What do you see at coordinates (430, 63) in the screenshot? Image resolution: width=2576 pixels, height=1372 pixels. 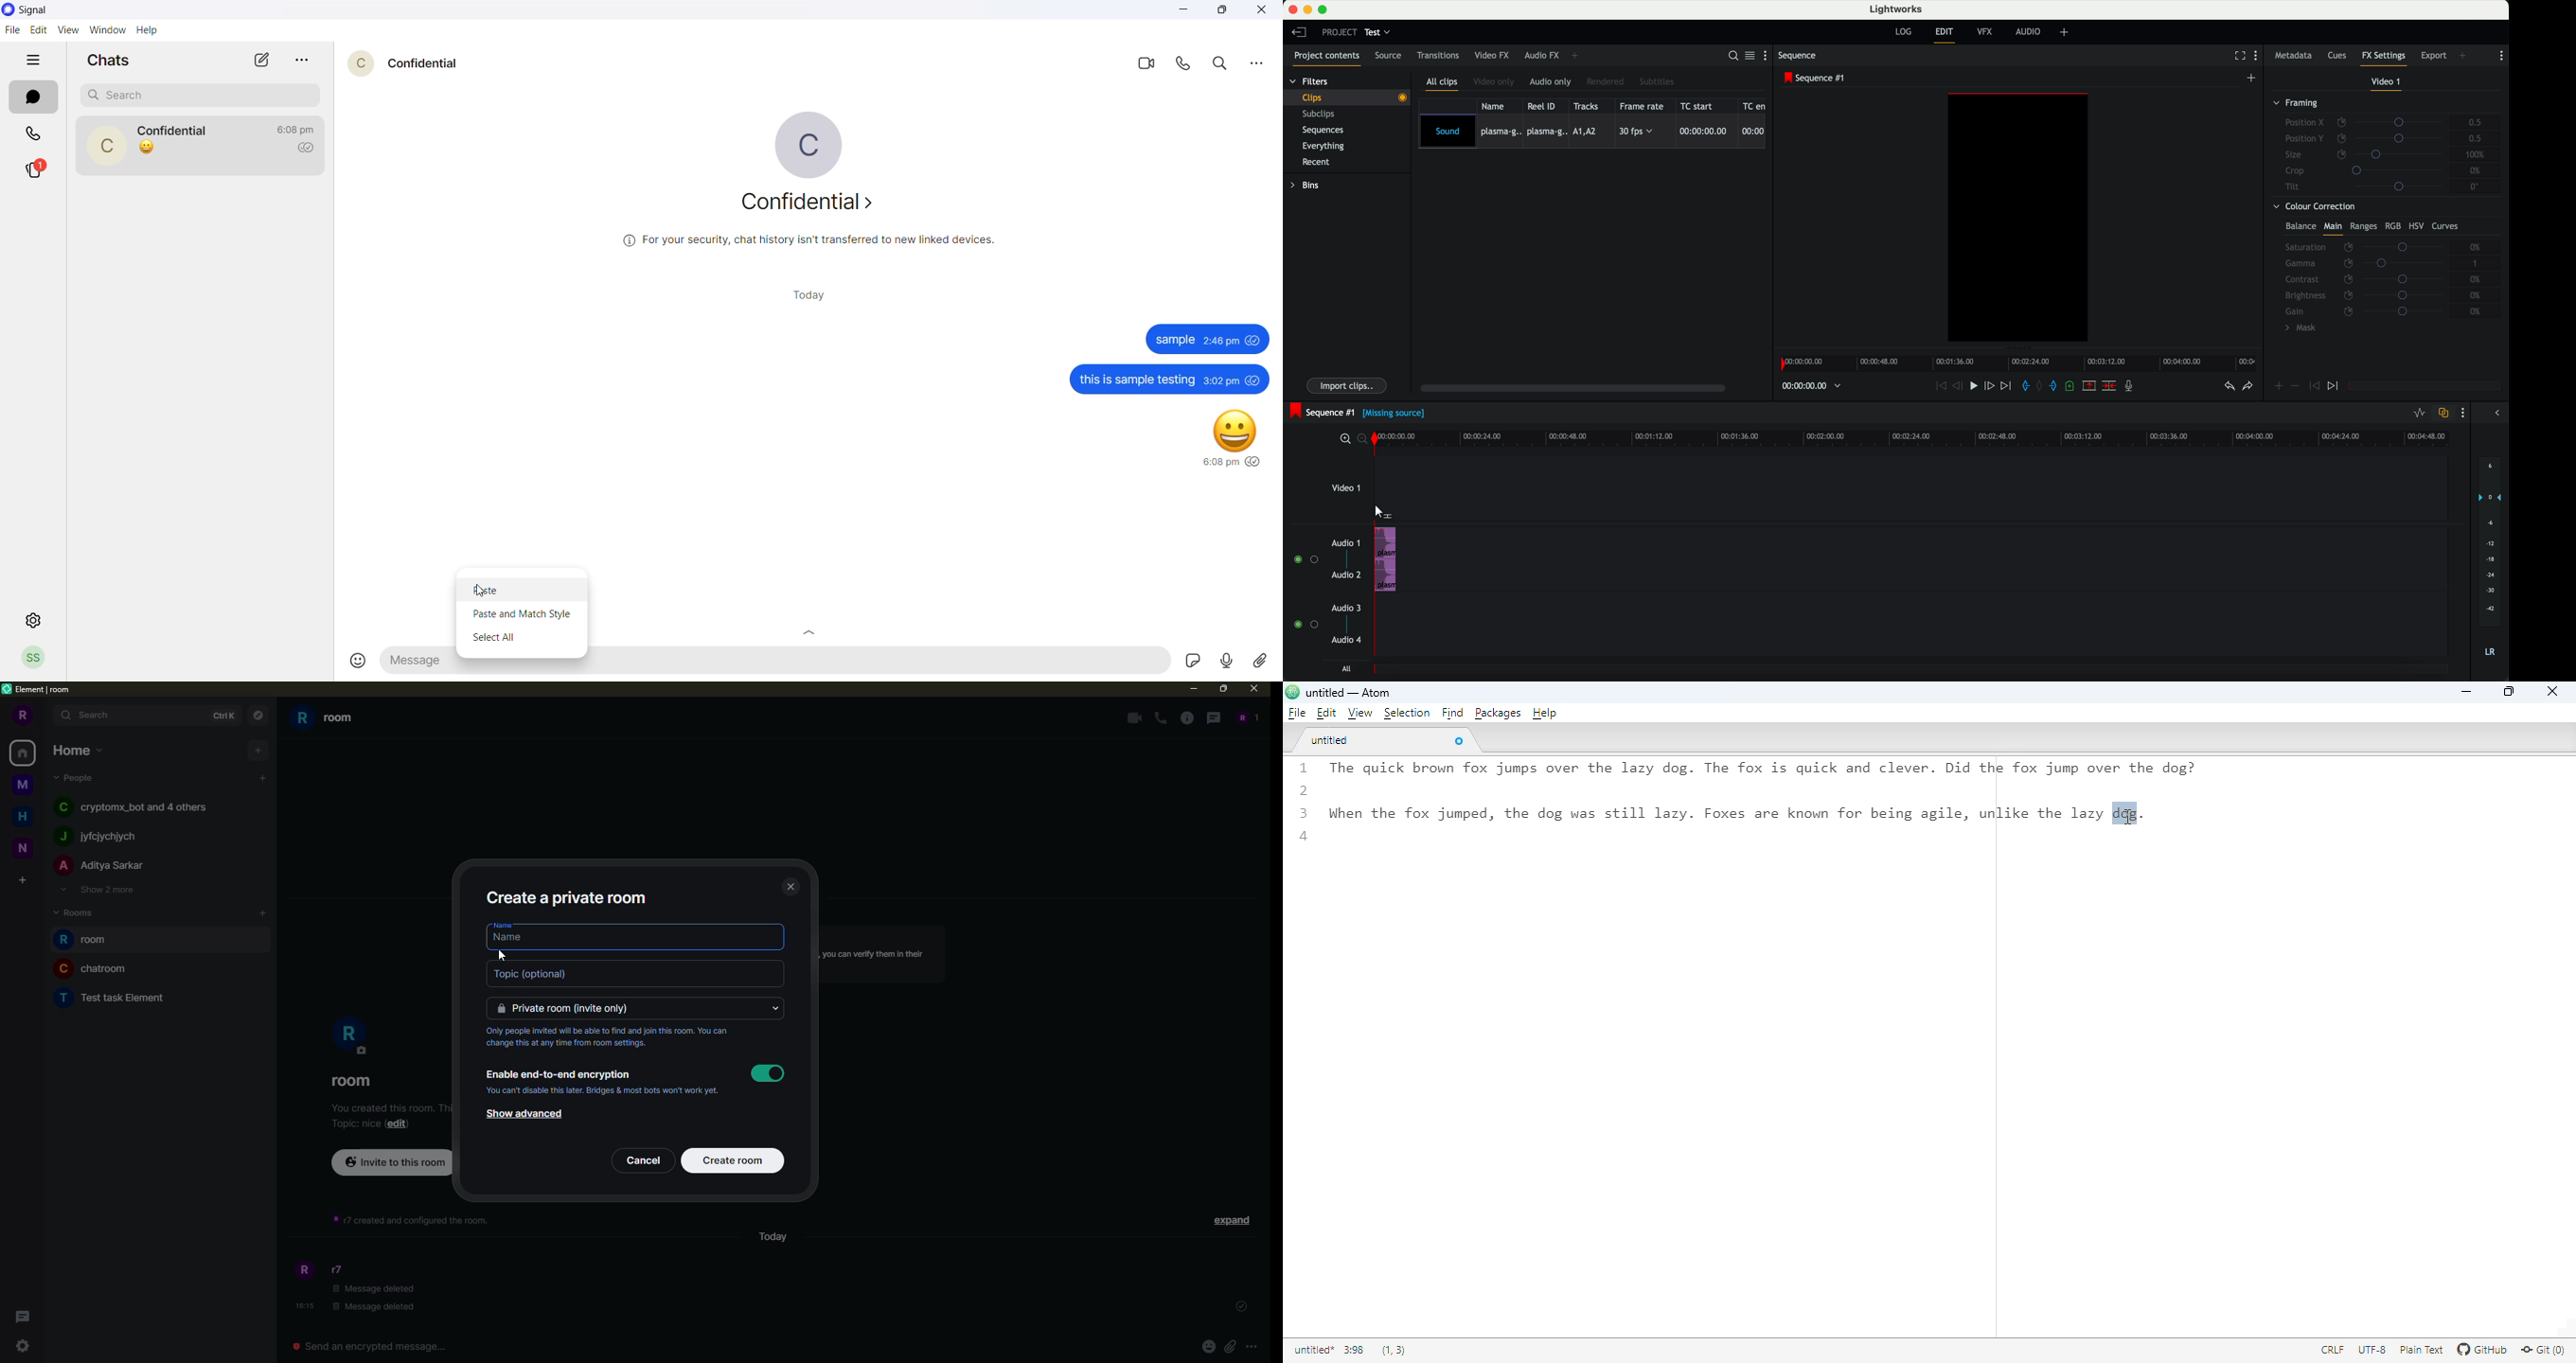 I see `contact name` at bounding box center [430, 63].